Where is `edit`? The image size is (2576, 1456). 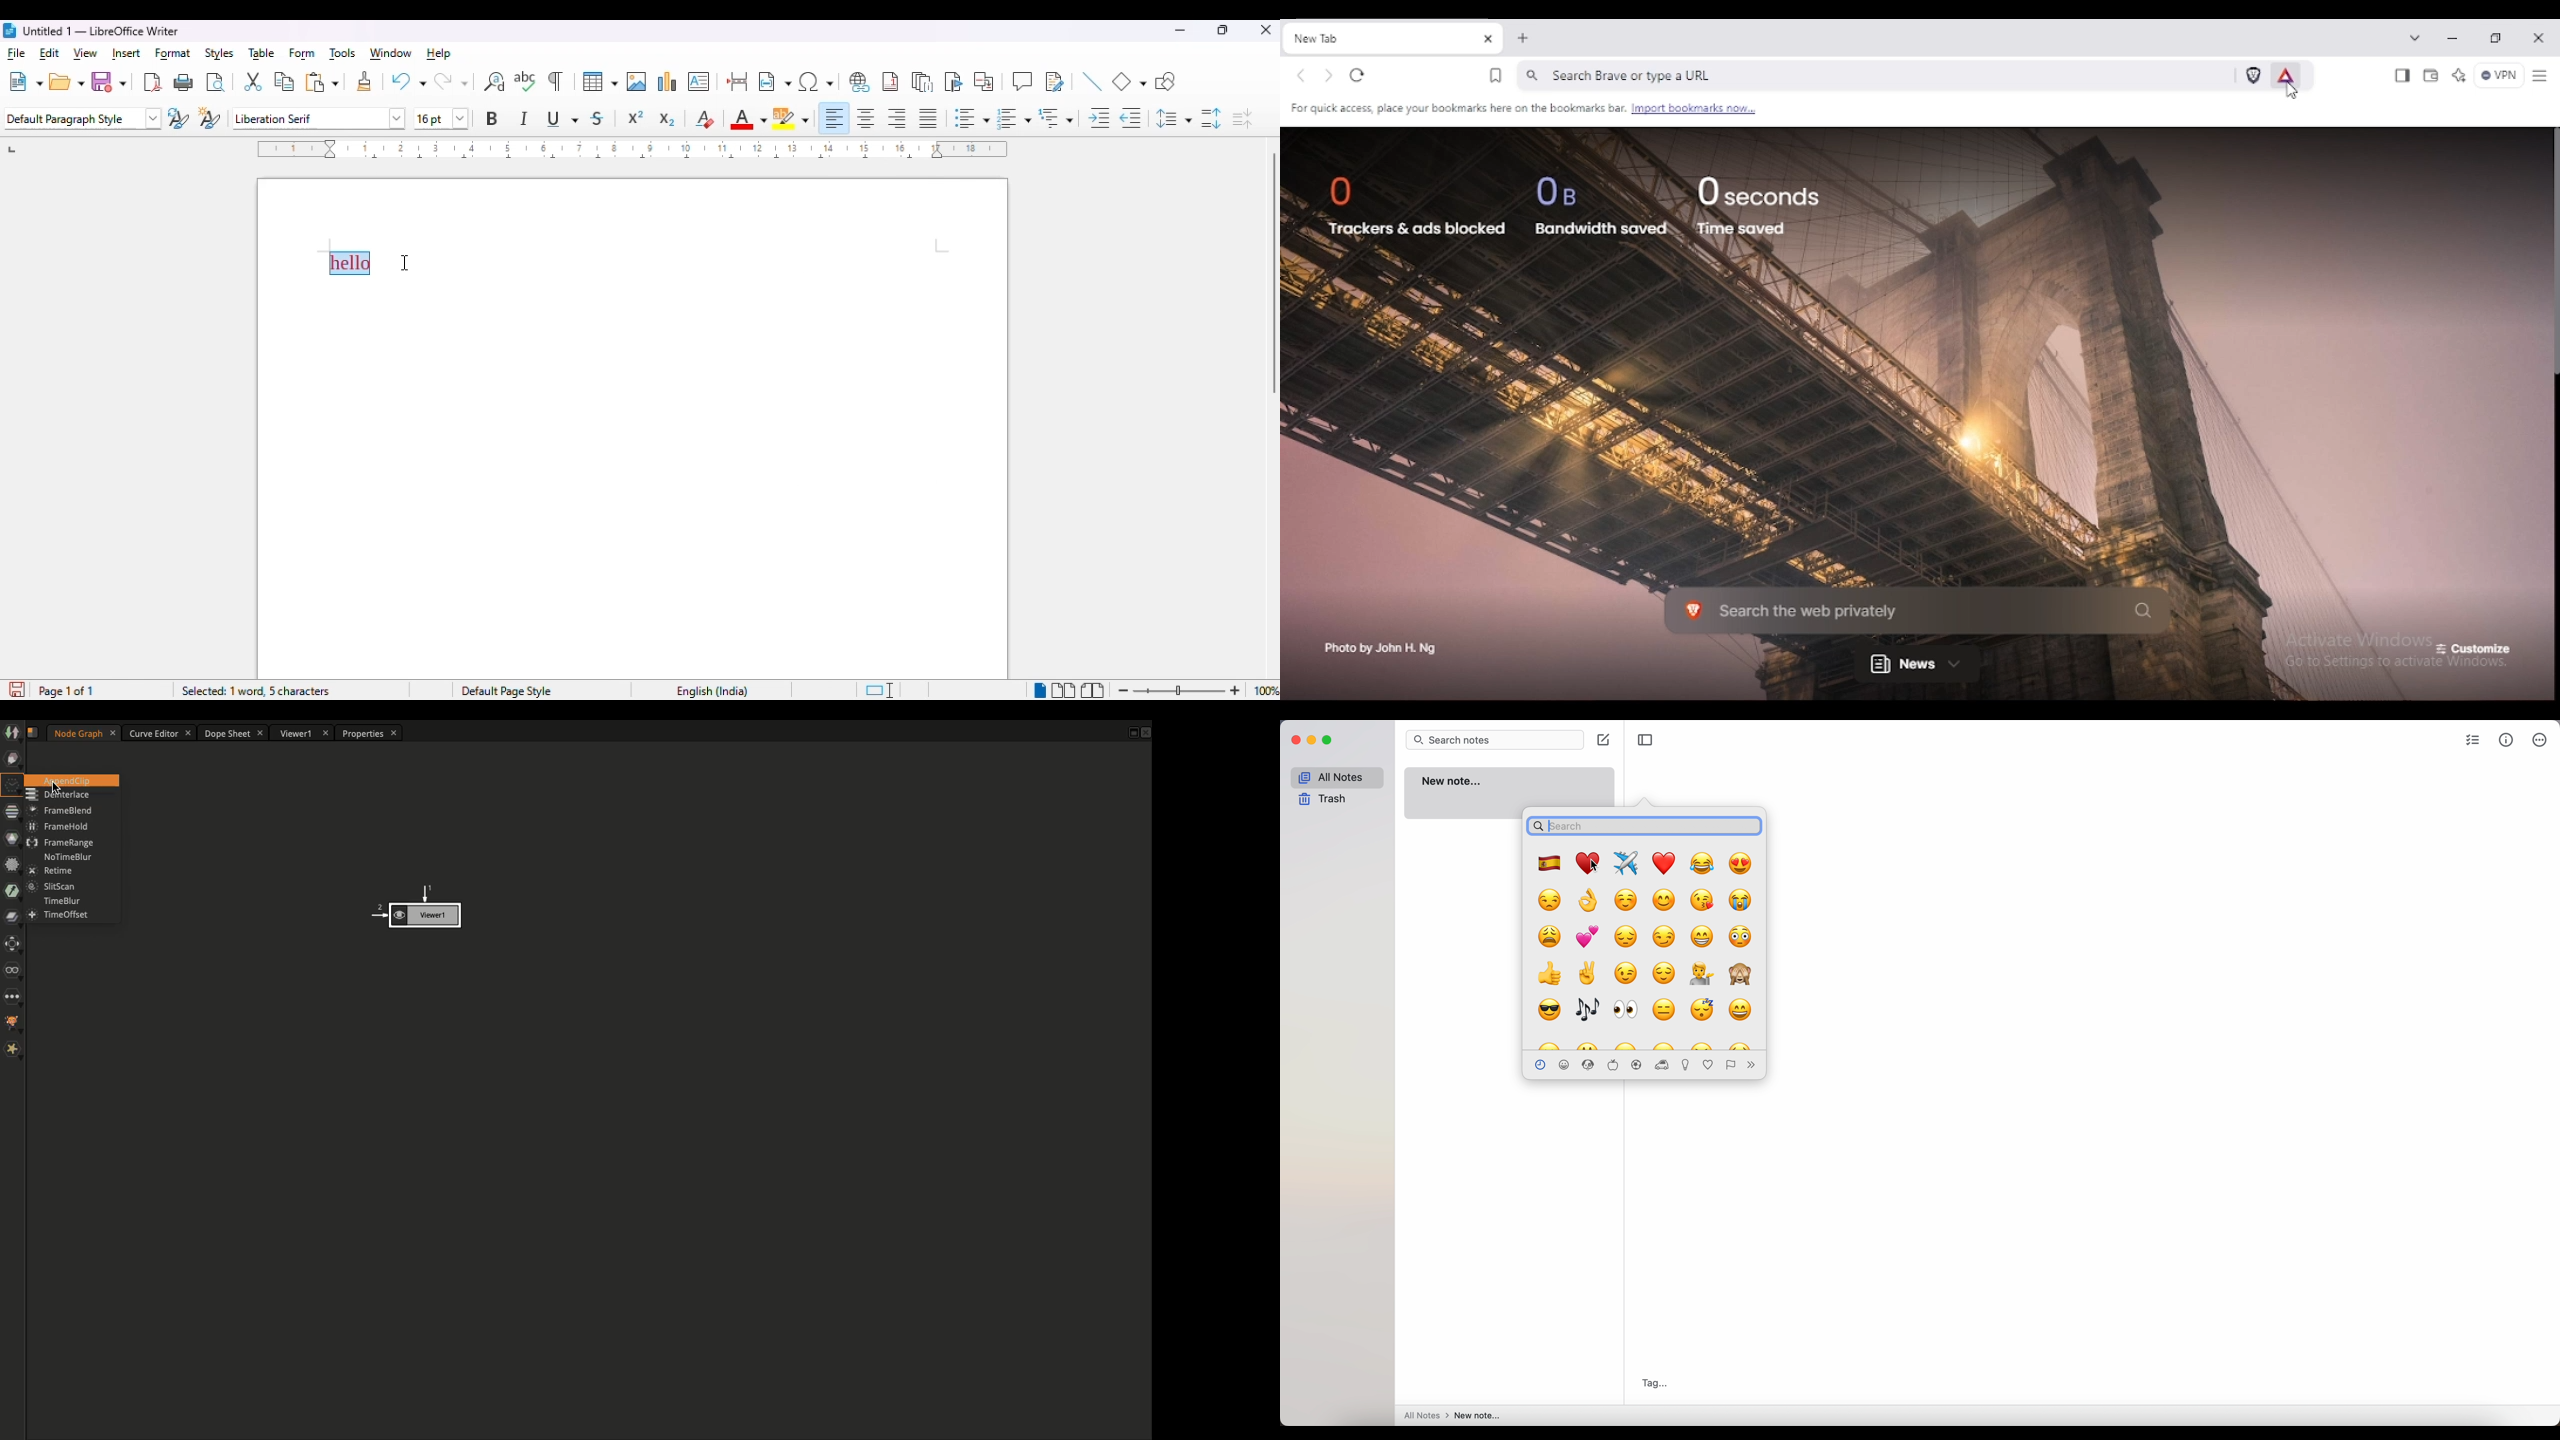 edit is located at coordinates (50, 53).